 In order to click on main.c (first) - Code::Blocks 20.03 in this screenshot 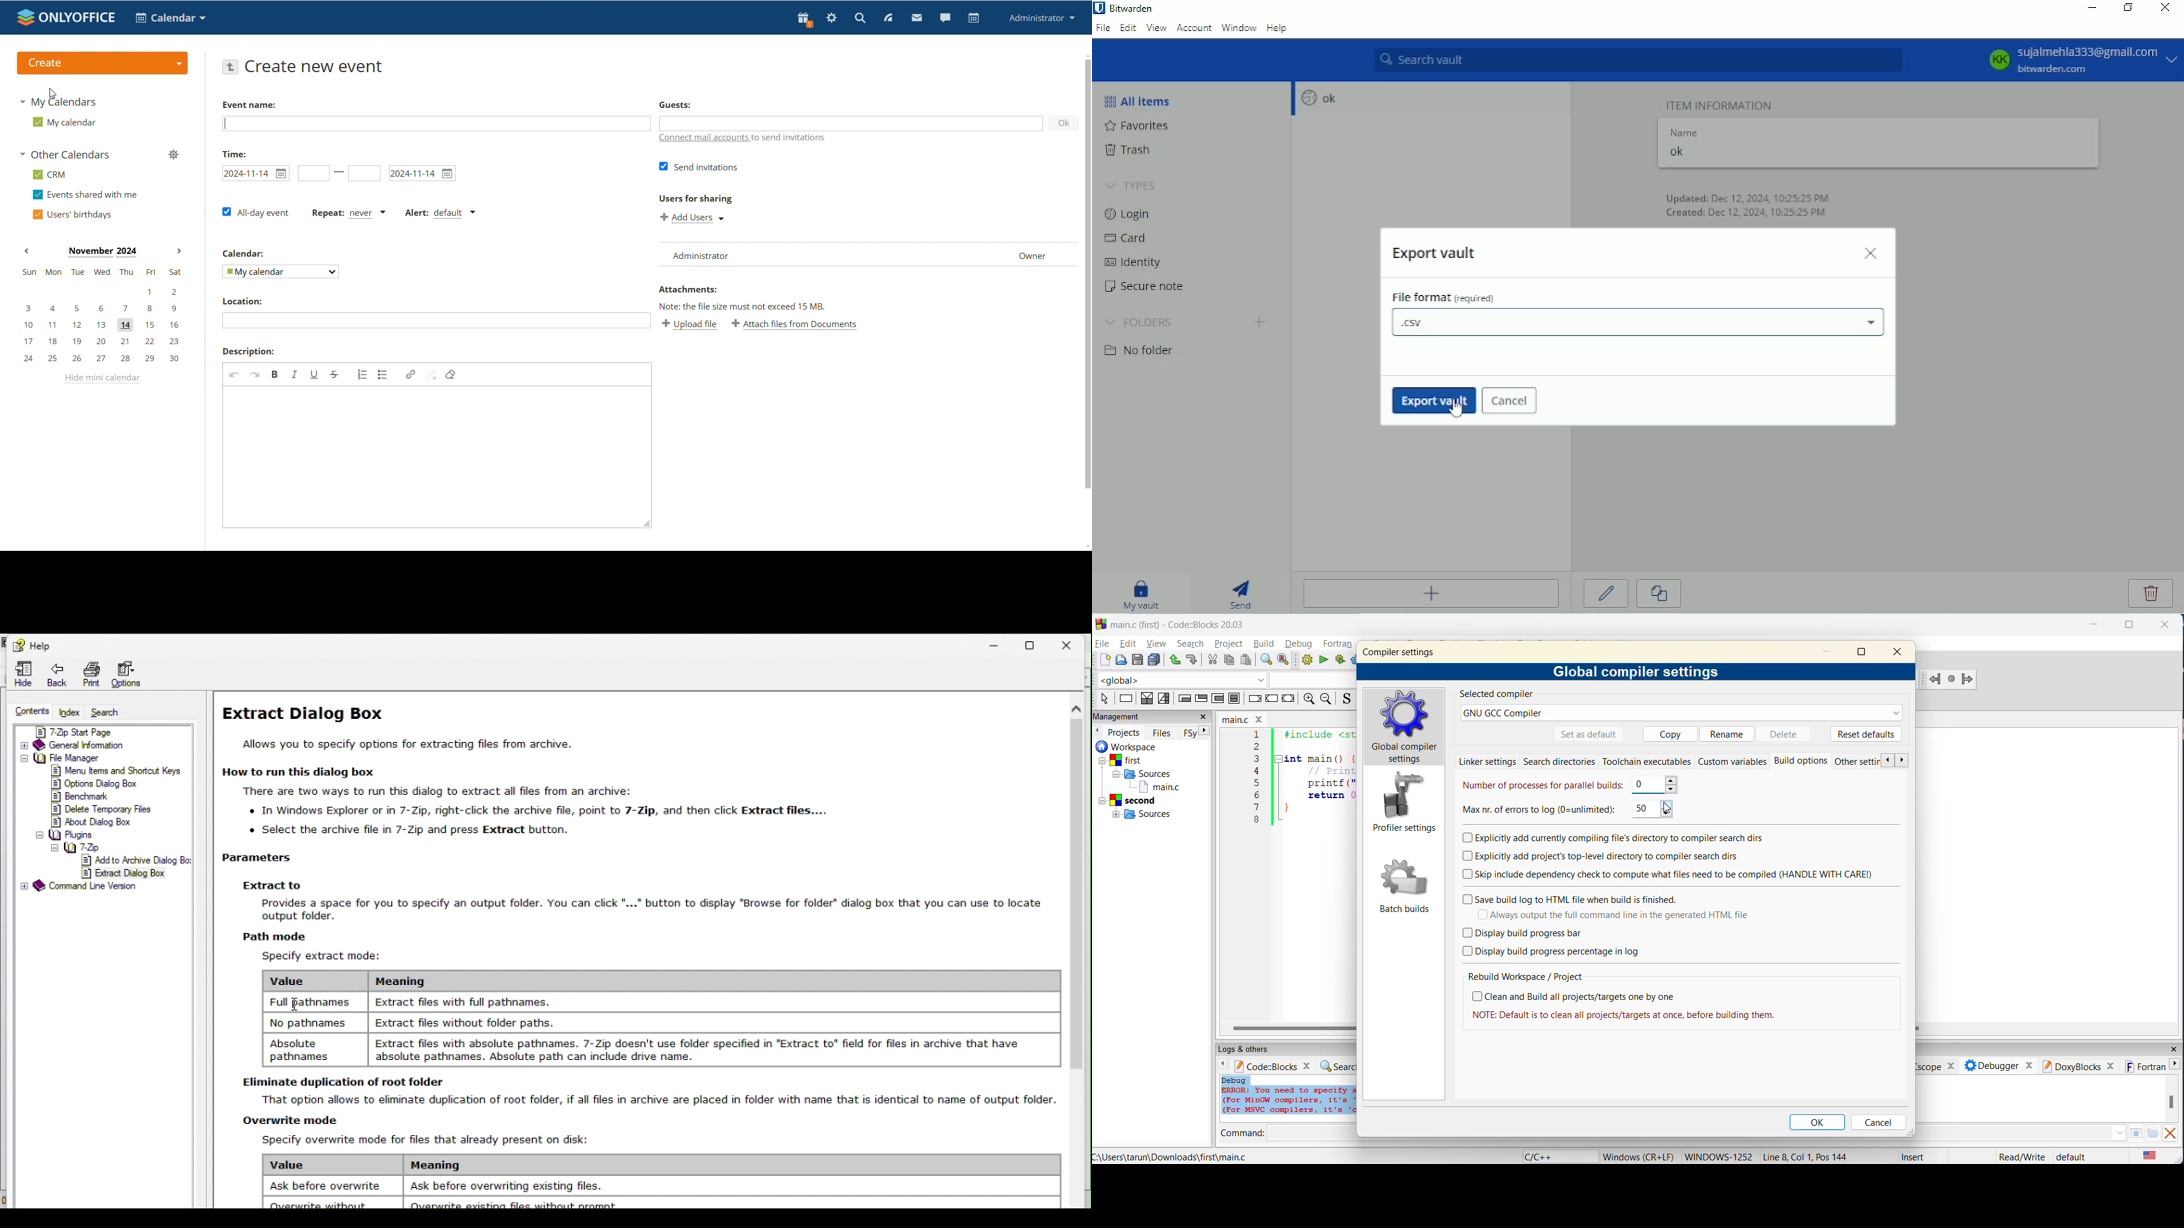, I will do `click(1173, 624)`.